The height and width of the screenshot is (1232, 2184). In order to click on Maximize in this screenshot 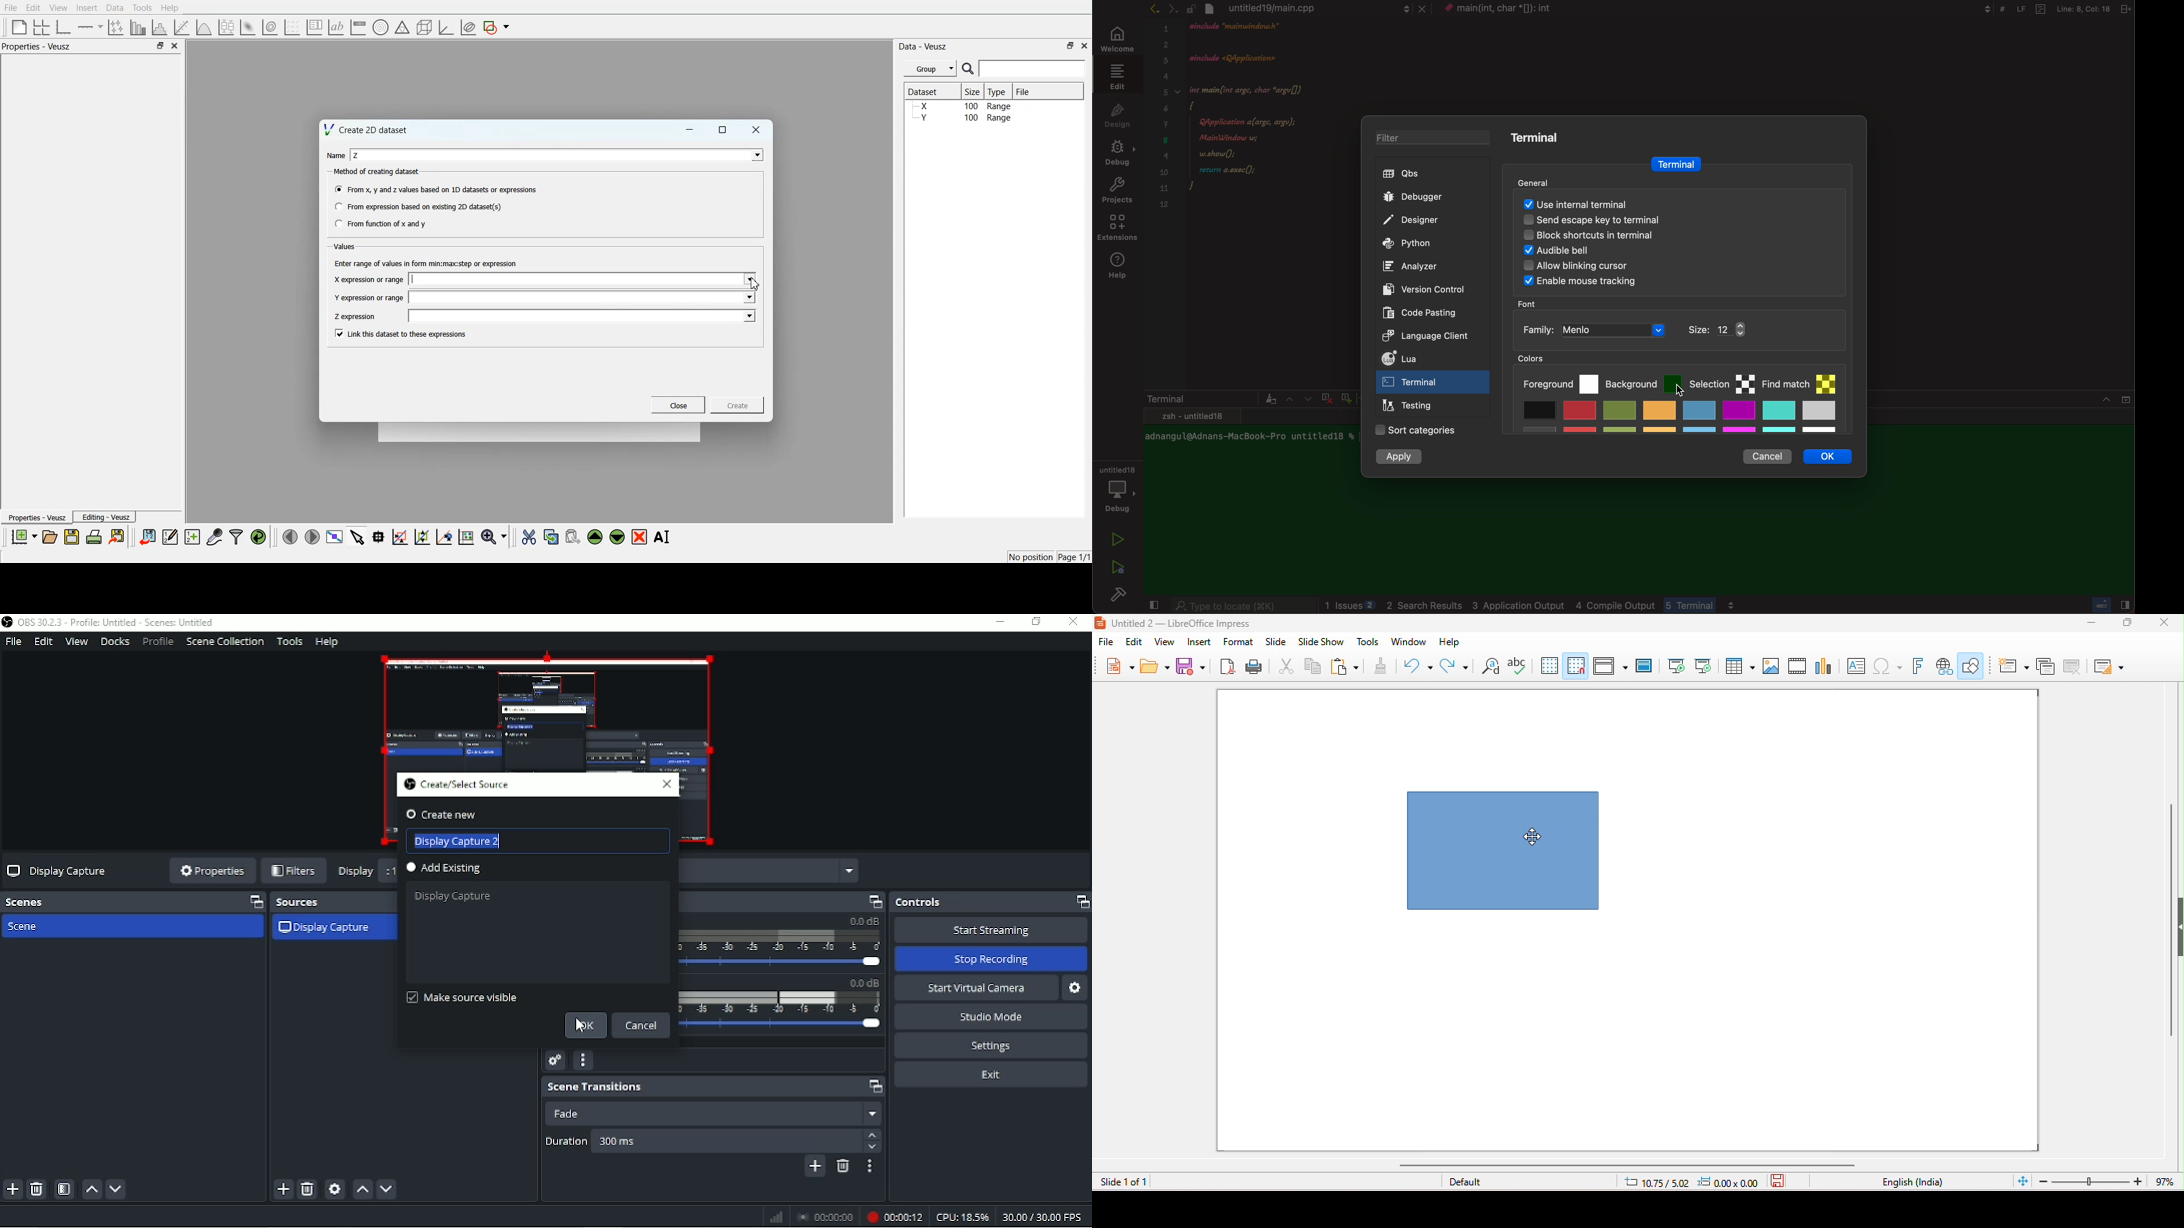, I will do `click(1070, 46)`.